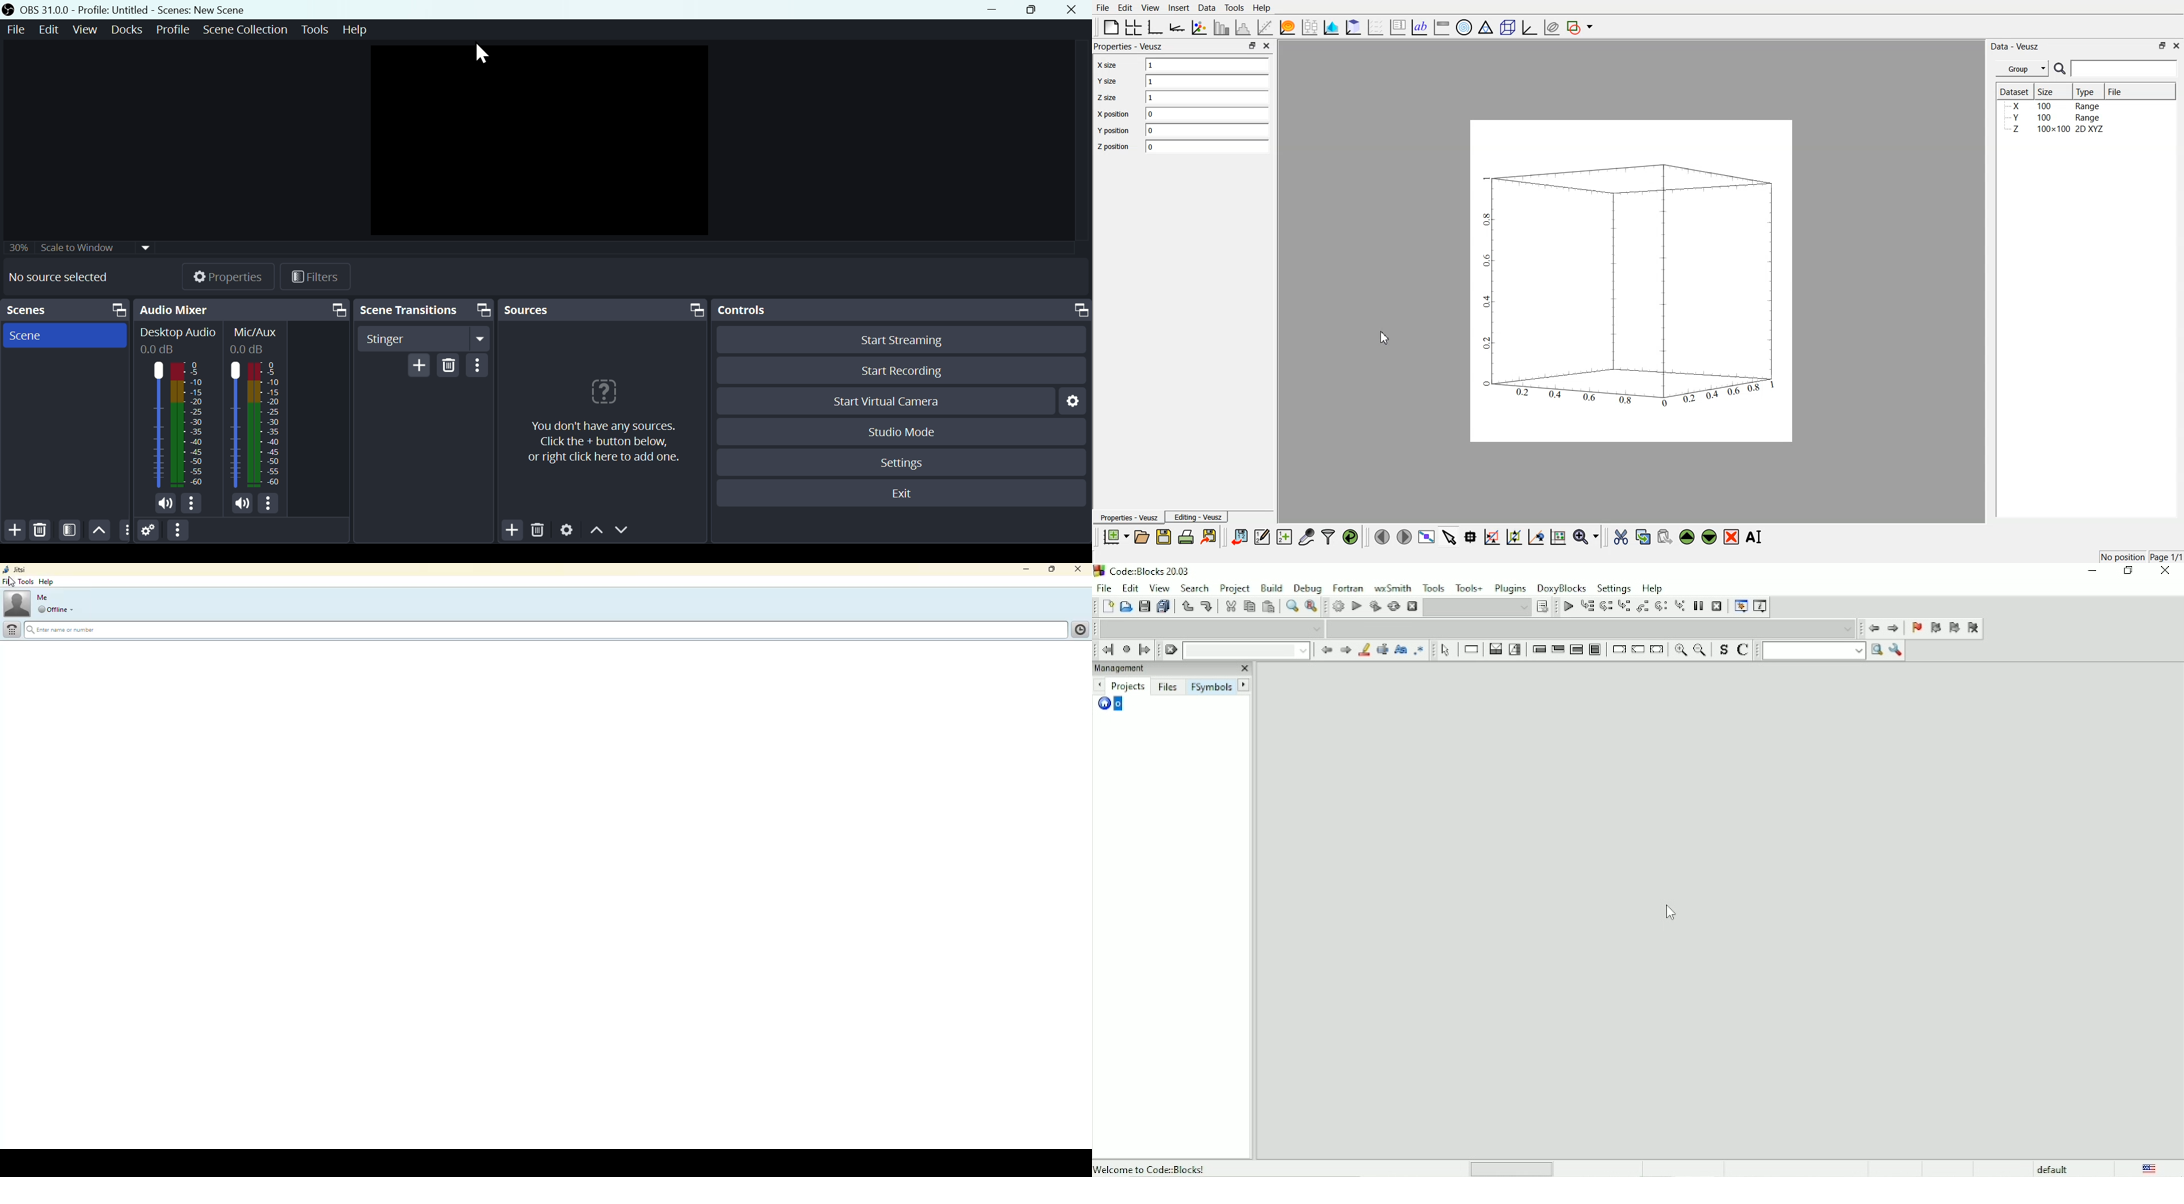 This screenshot has width=2184, height=1204. What do you see at coordinates (177, 532) in the screenshot?
I see `More options` at bounding box center [177, 532].